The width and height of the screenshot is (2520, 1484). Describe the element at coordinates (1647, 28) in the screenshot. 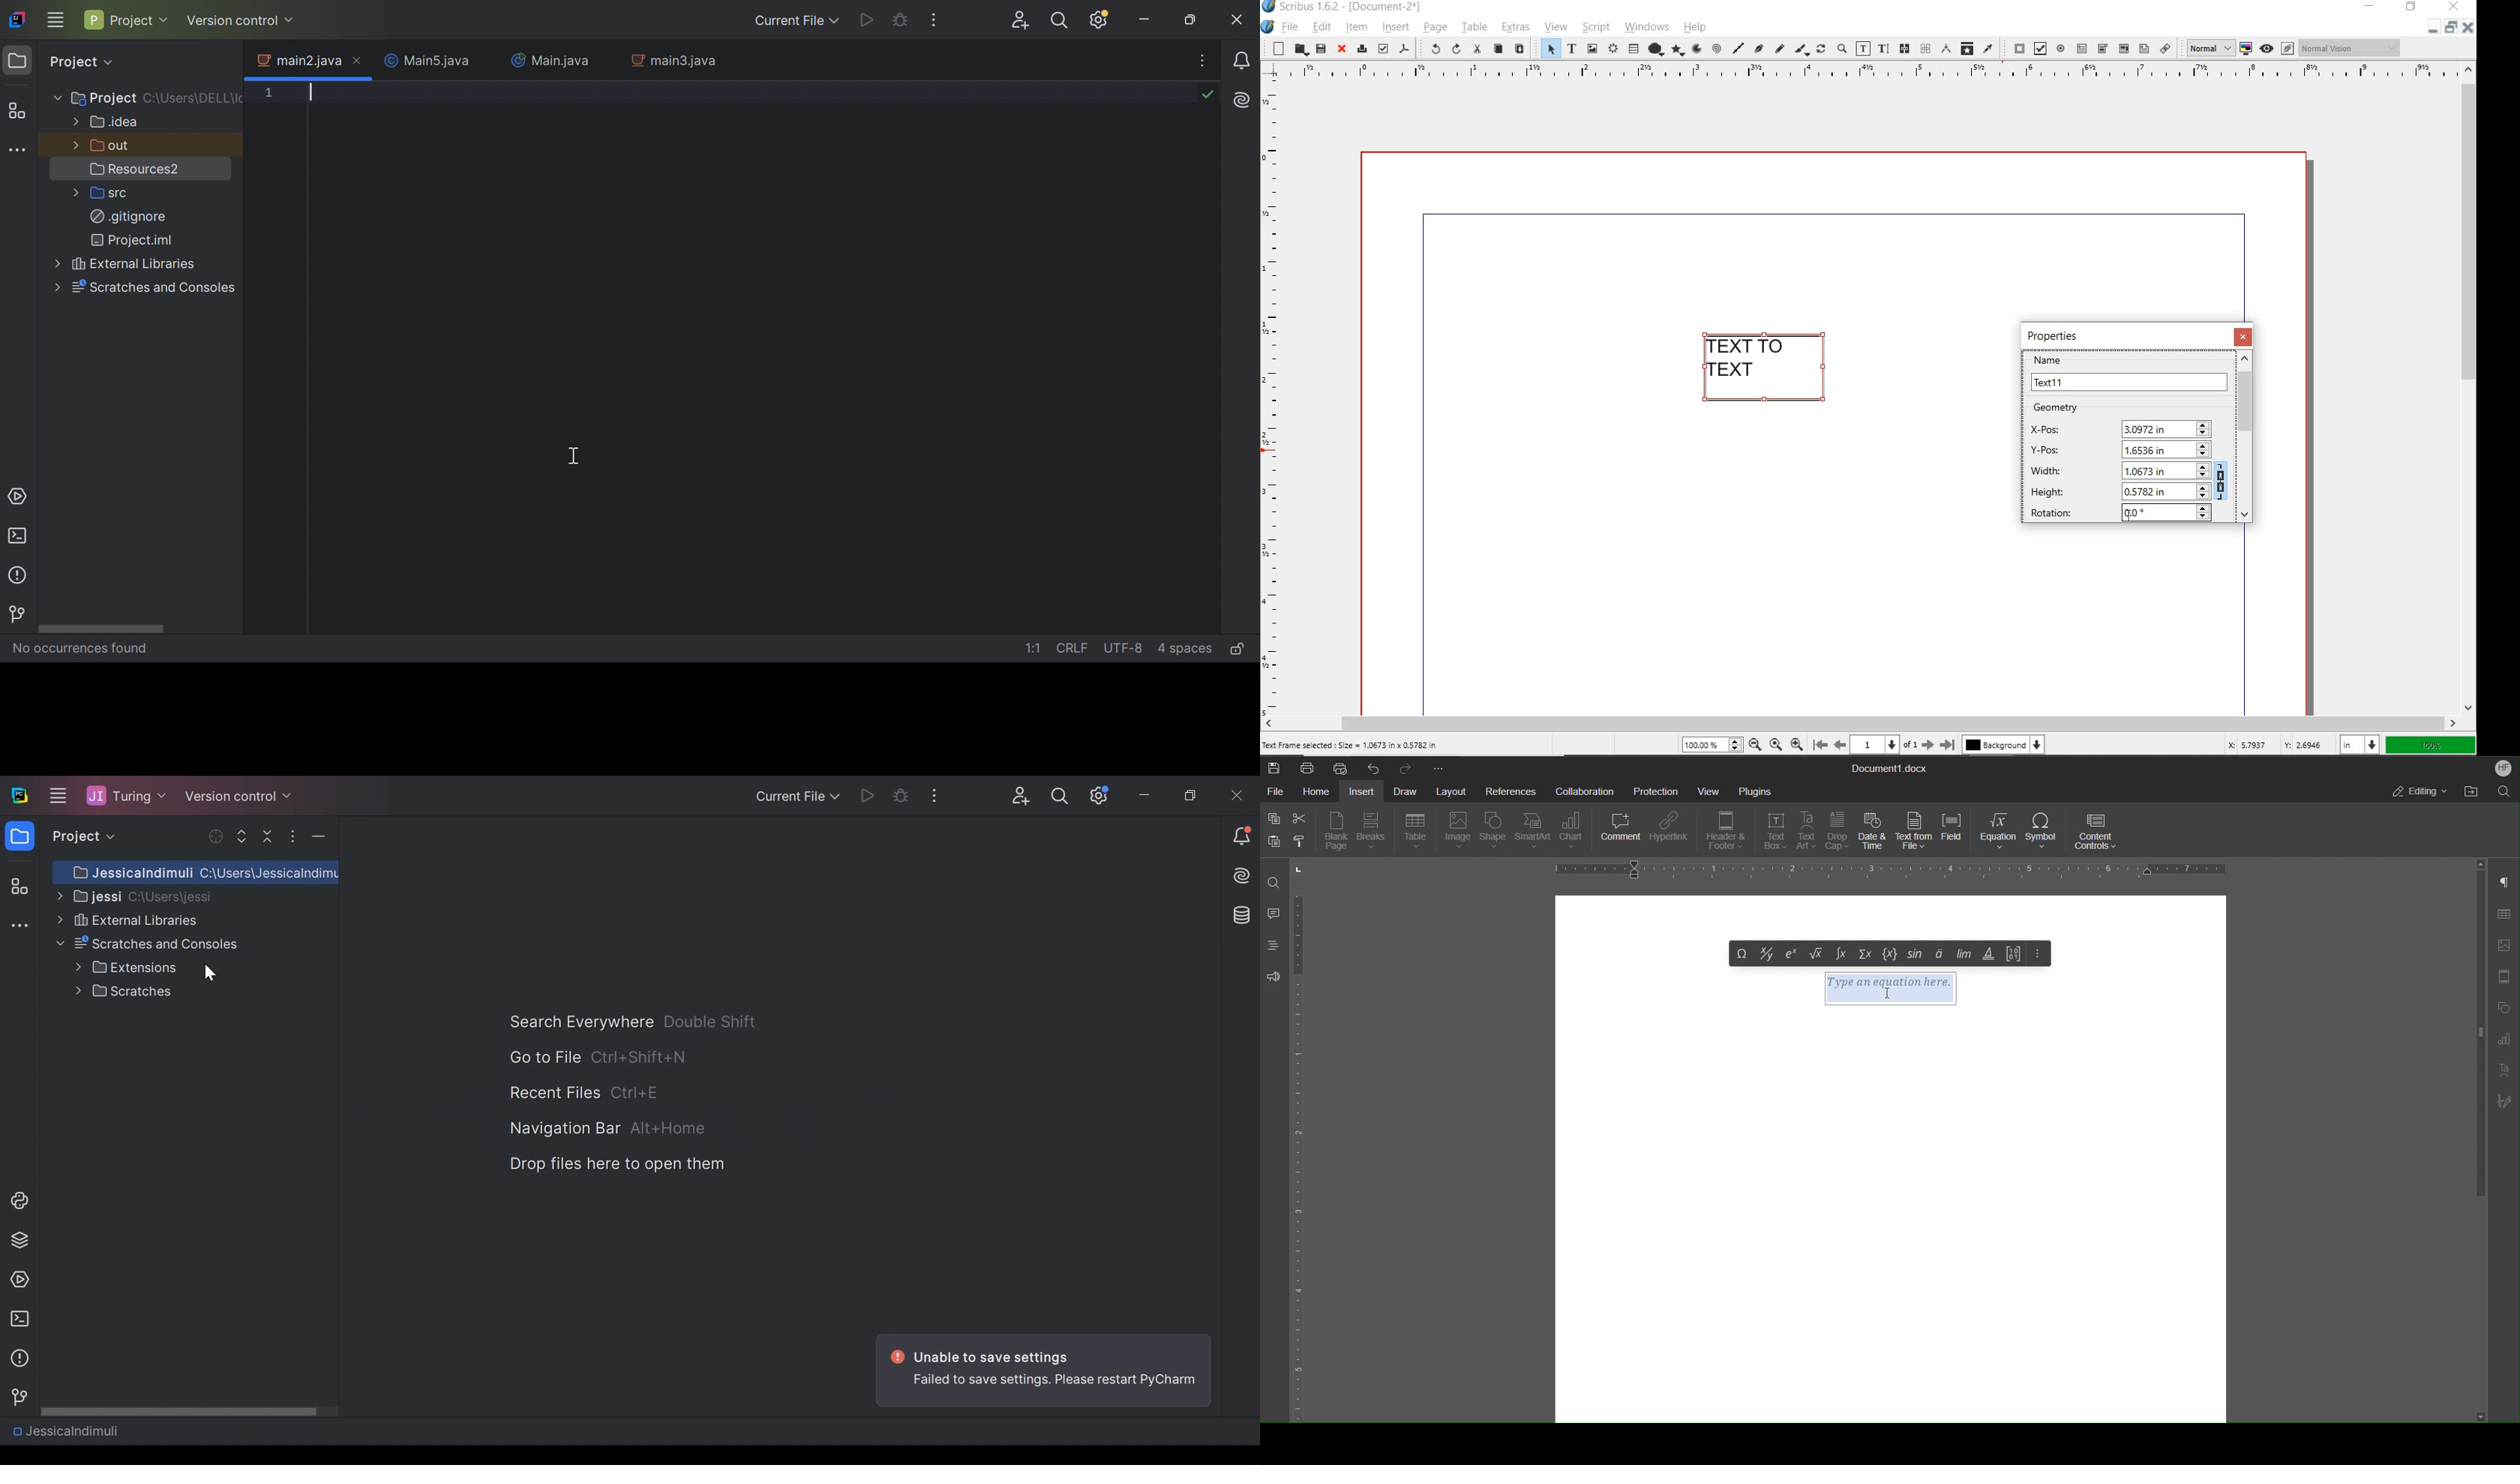

I see `windows` at that location.